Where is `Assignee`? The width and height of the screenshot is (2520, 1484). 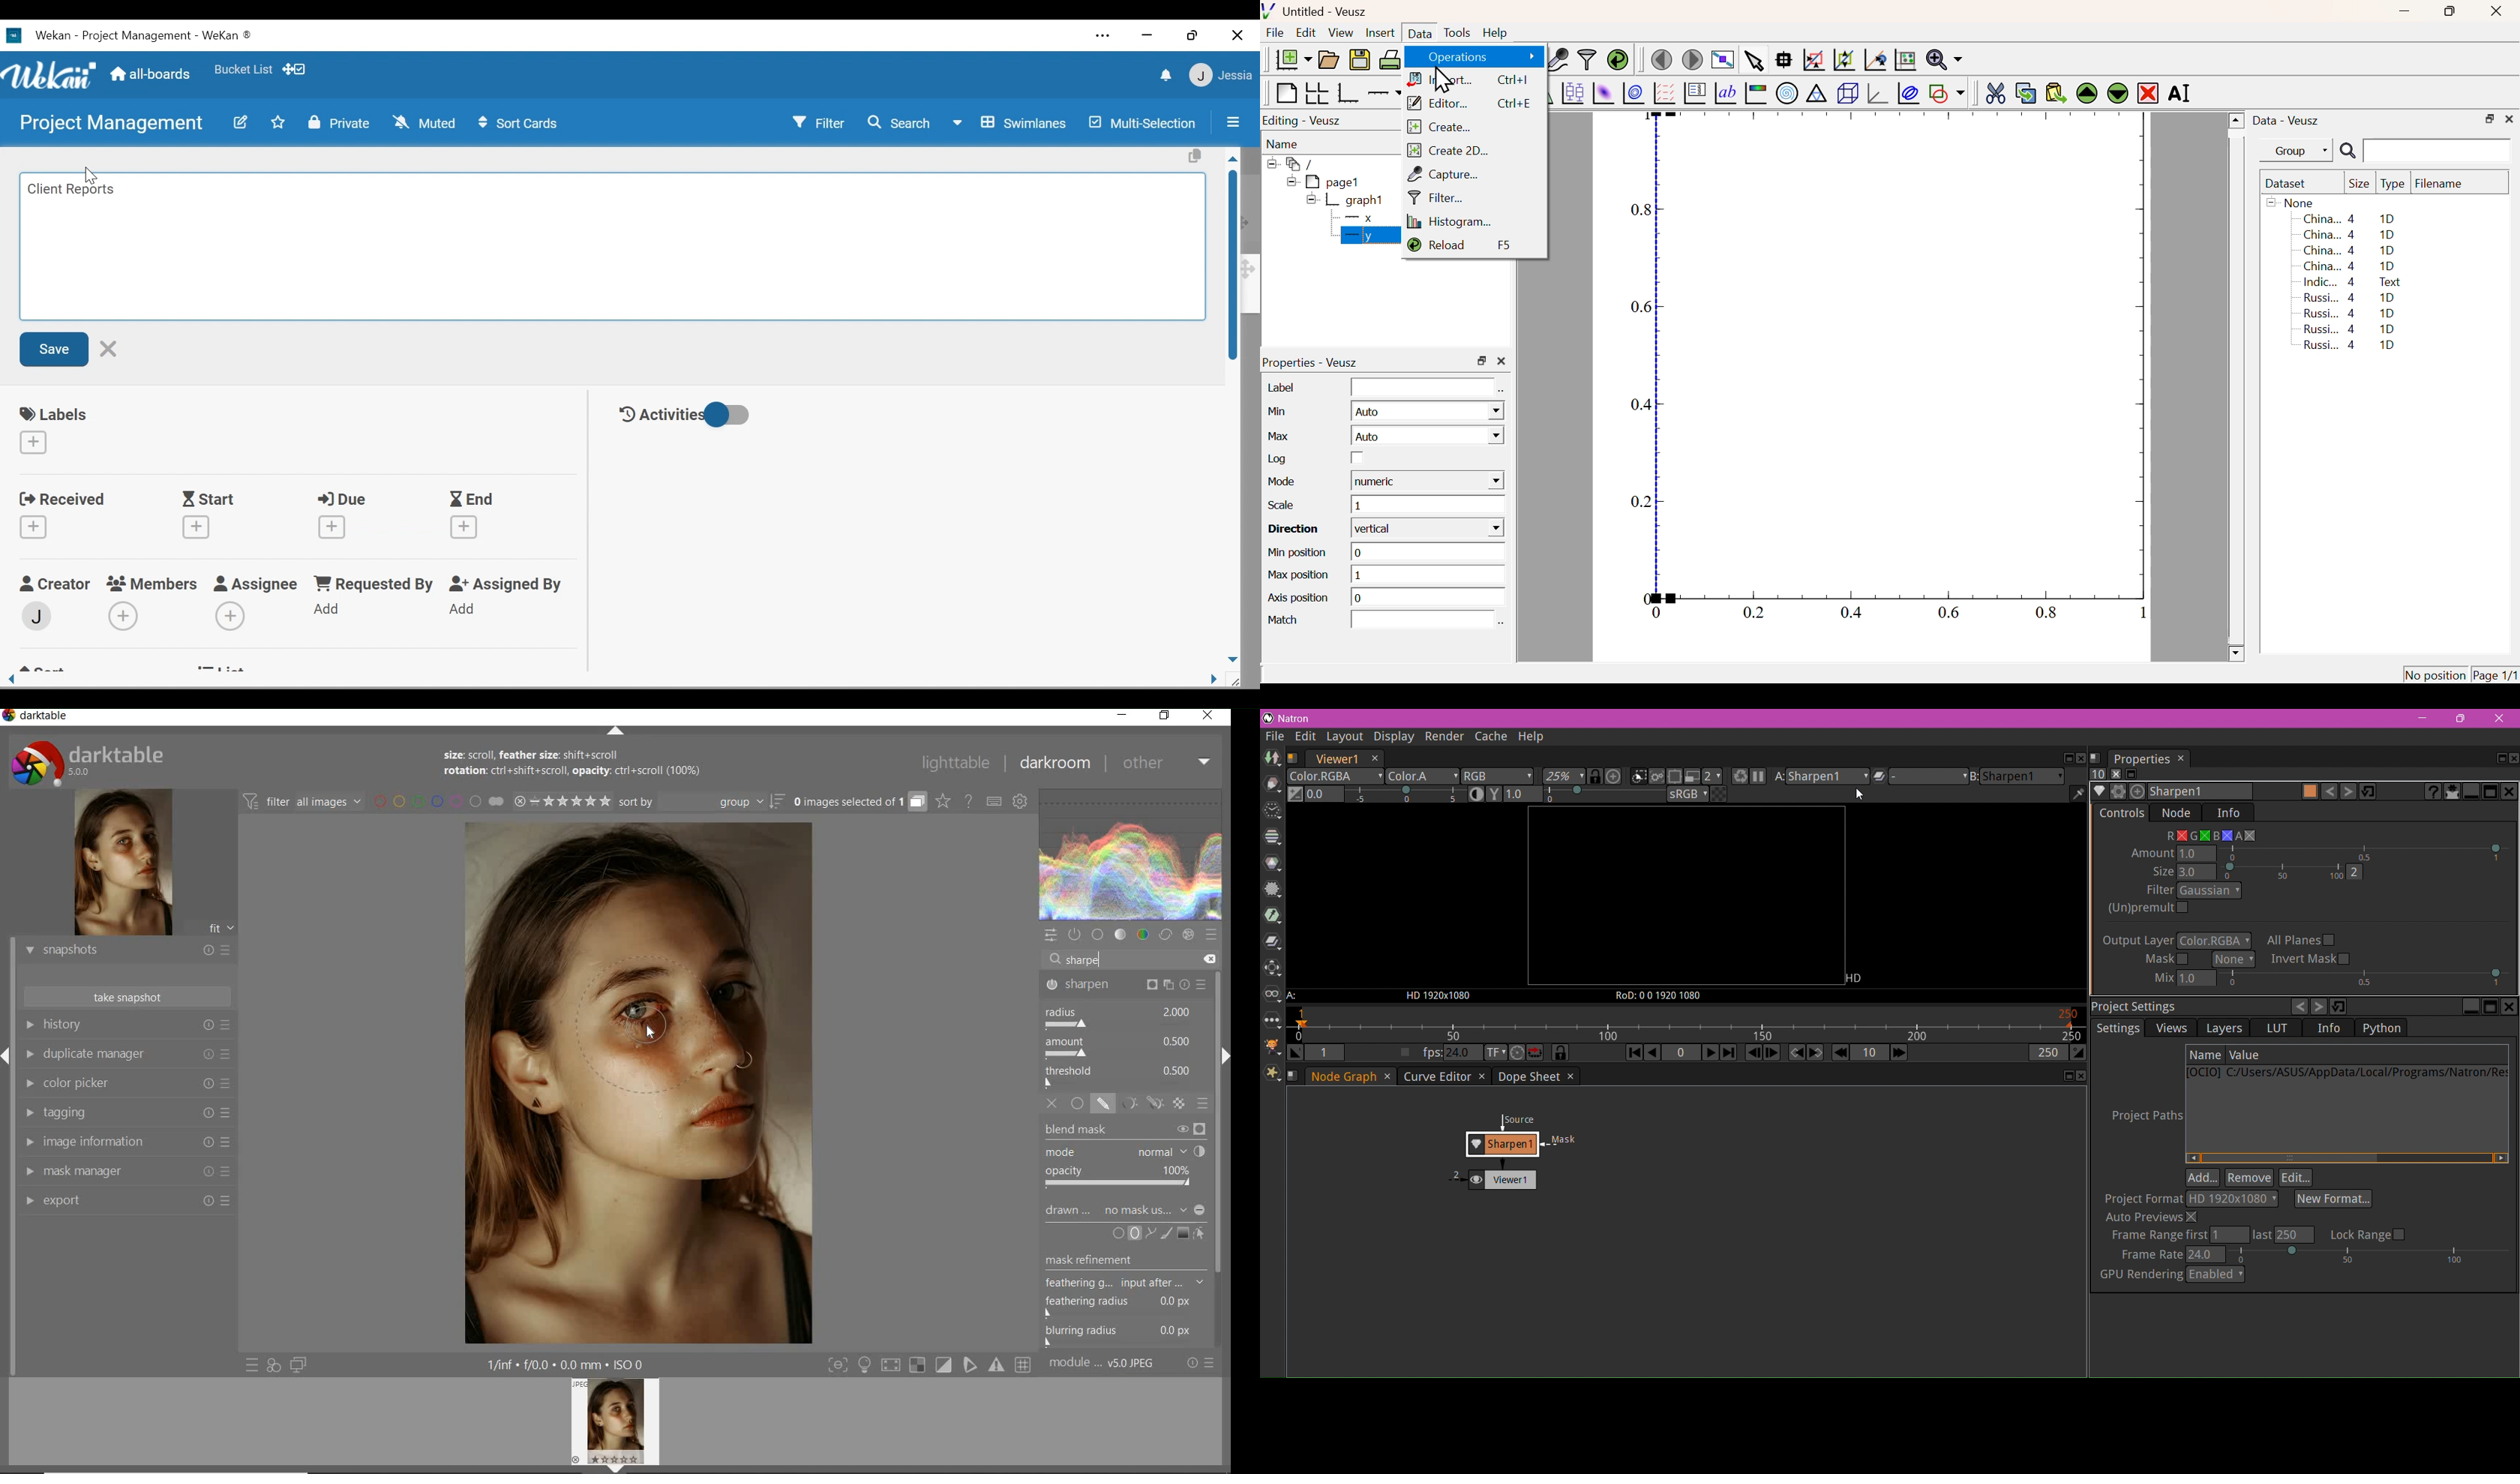 Assignee is located at coordinates (255, 585).